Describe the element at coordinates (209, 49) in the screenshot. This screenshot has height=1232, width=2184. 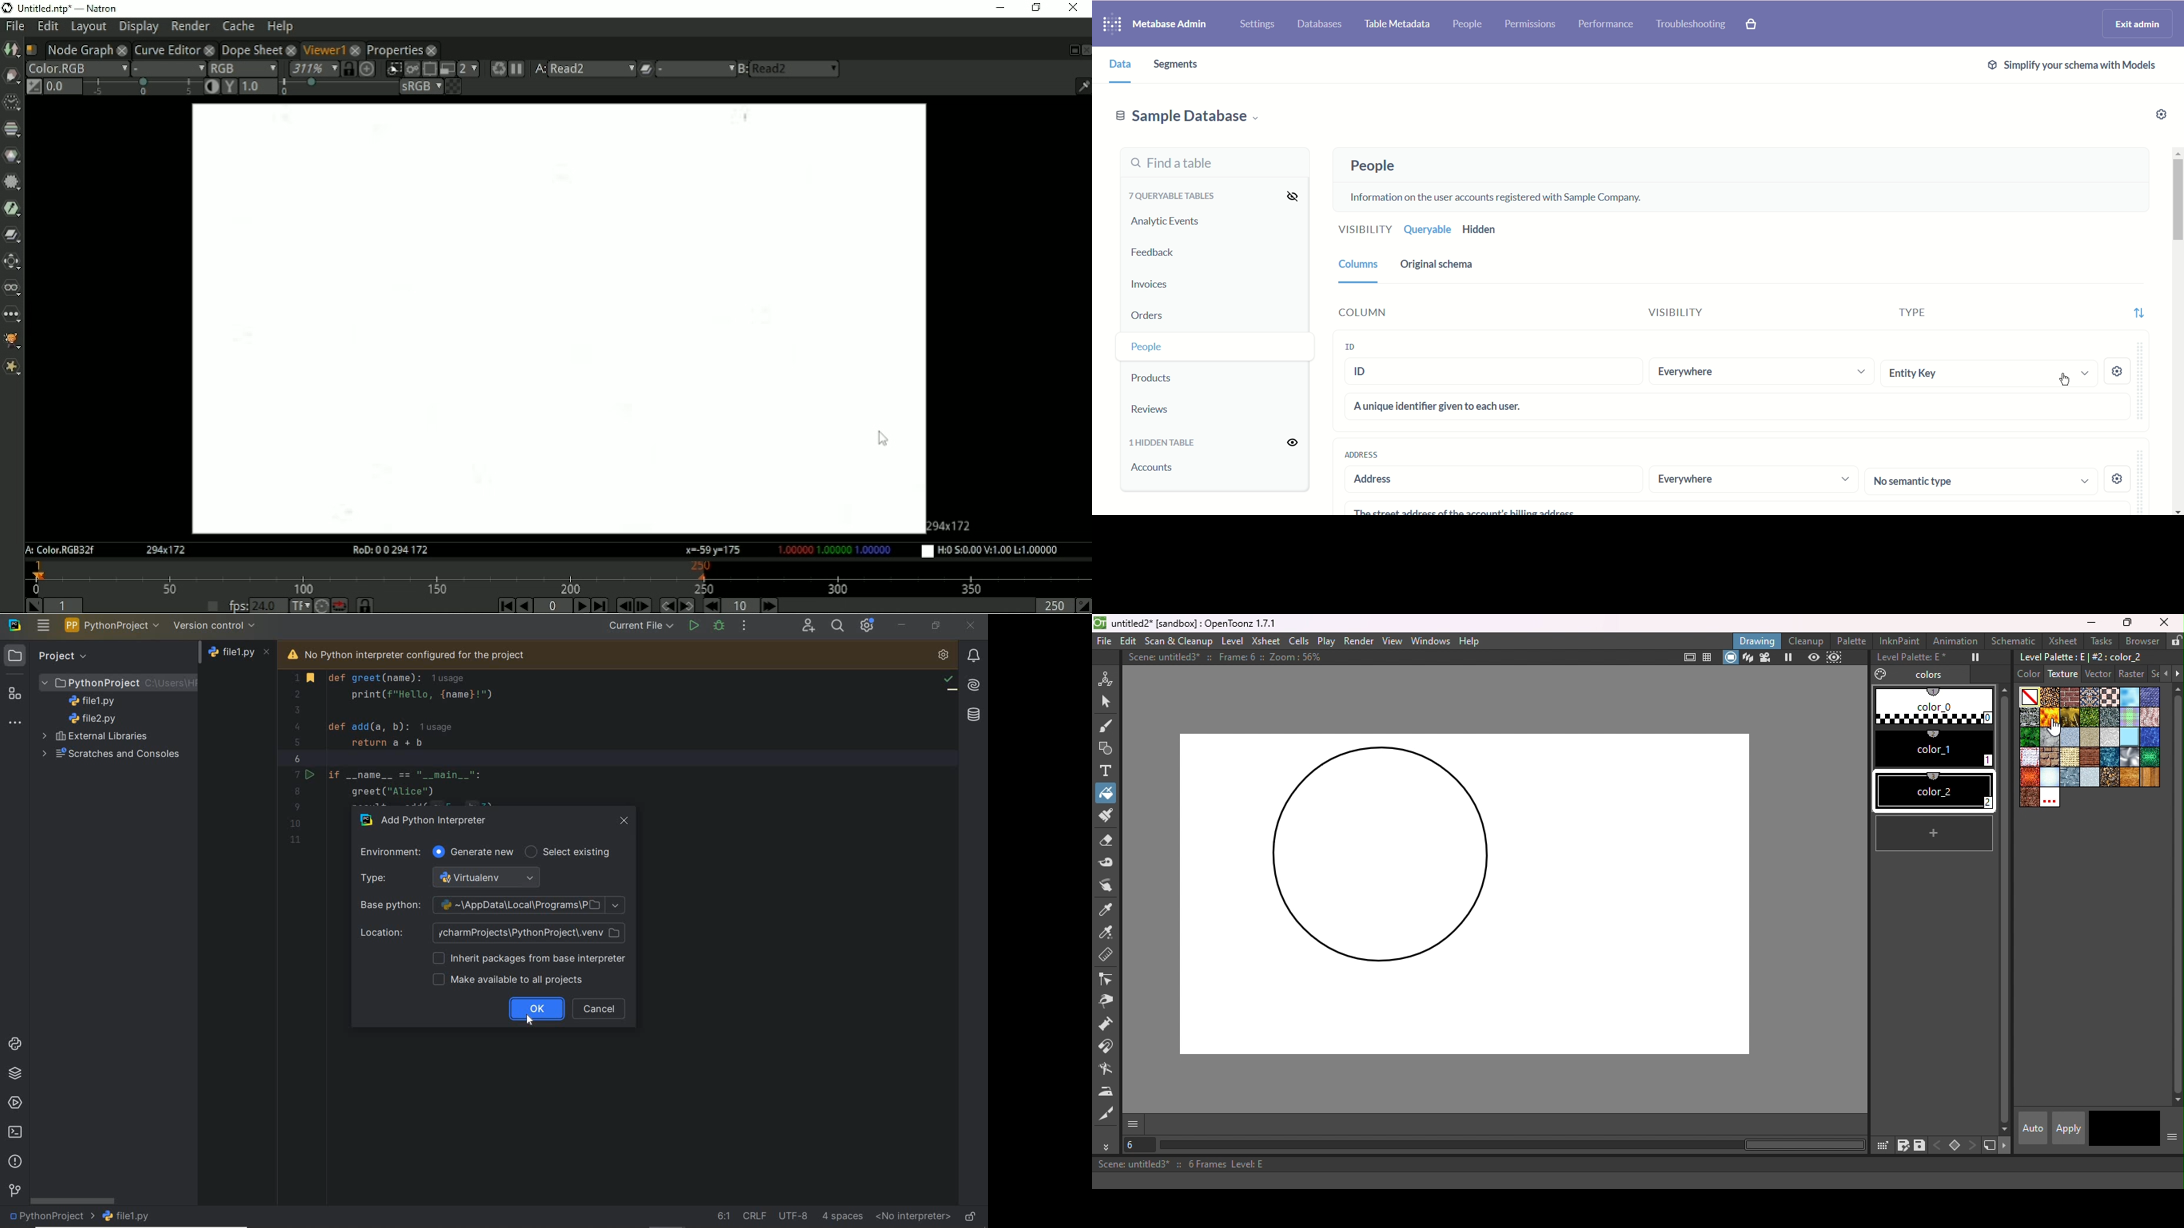
I see `close` at that location.